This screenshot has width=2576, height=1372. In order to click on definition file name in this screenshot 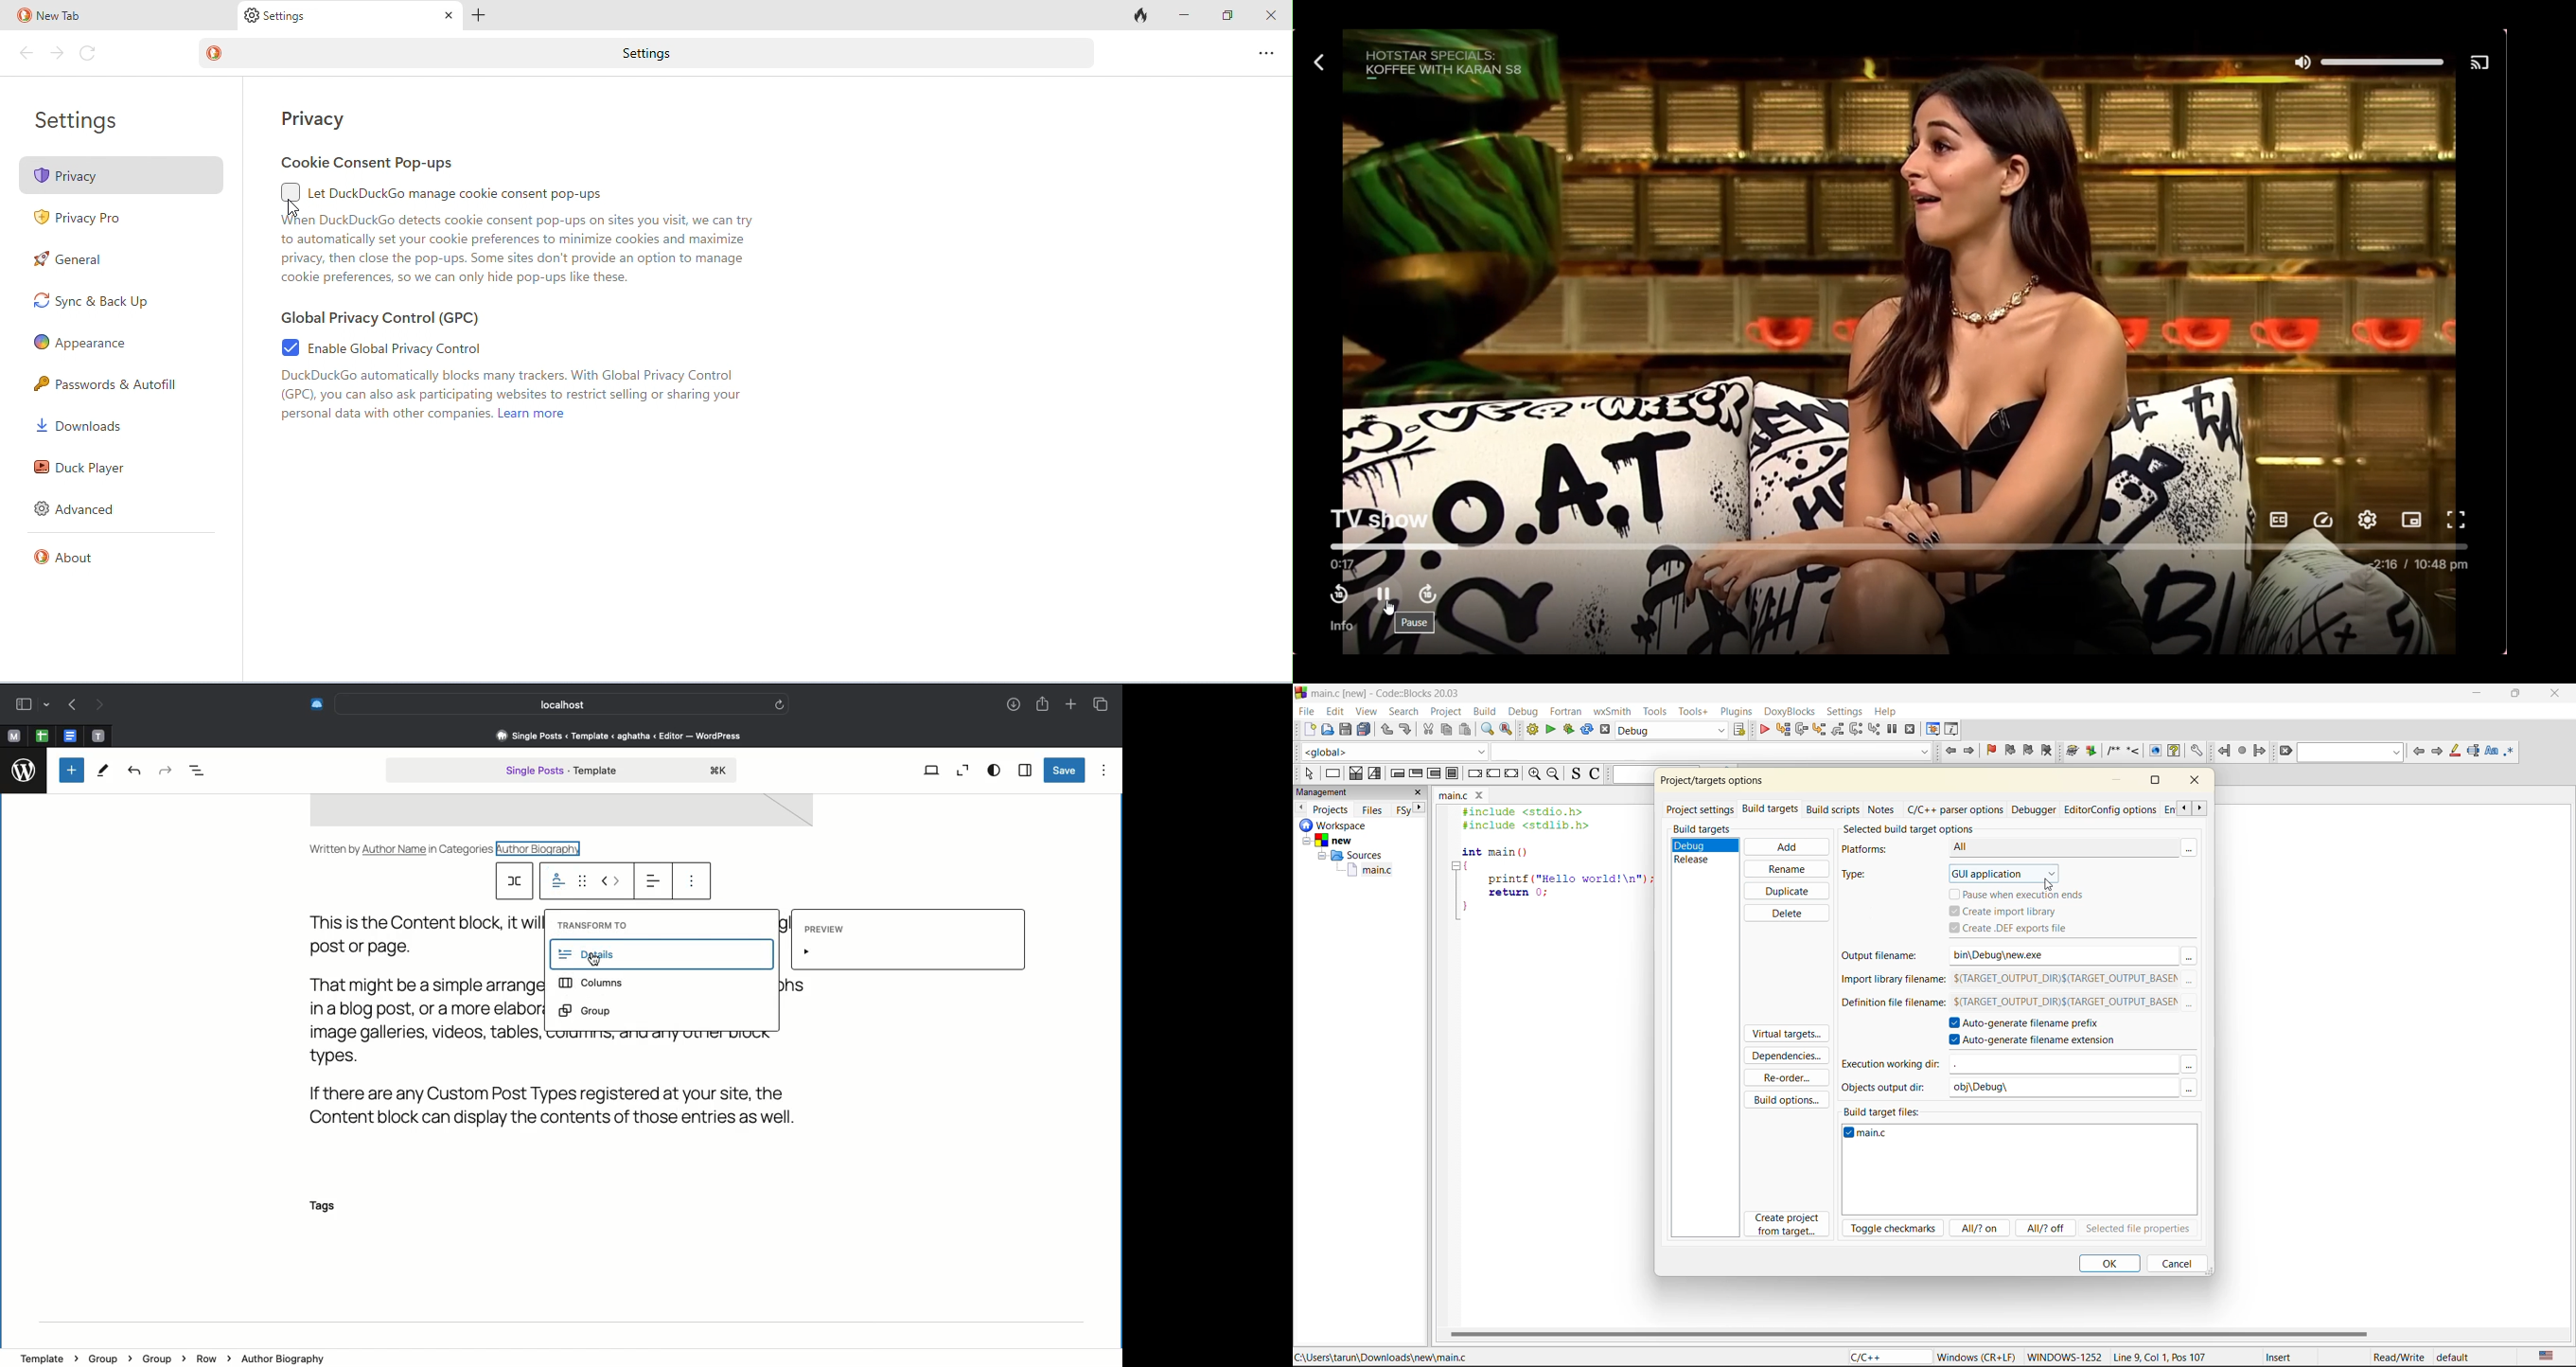, I will do `click(1890, 1007)`.